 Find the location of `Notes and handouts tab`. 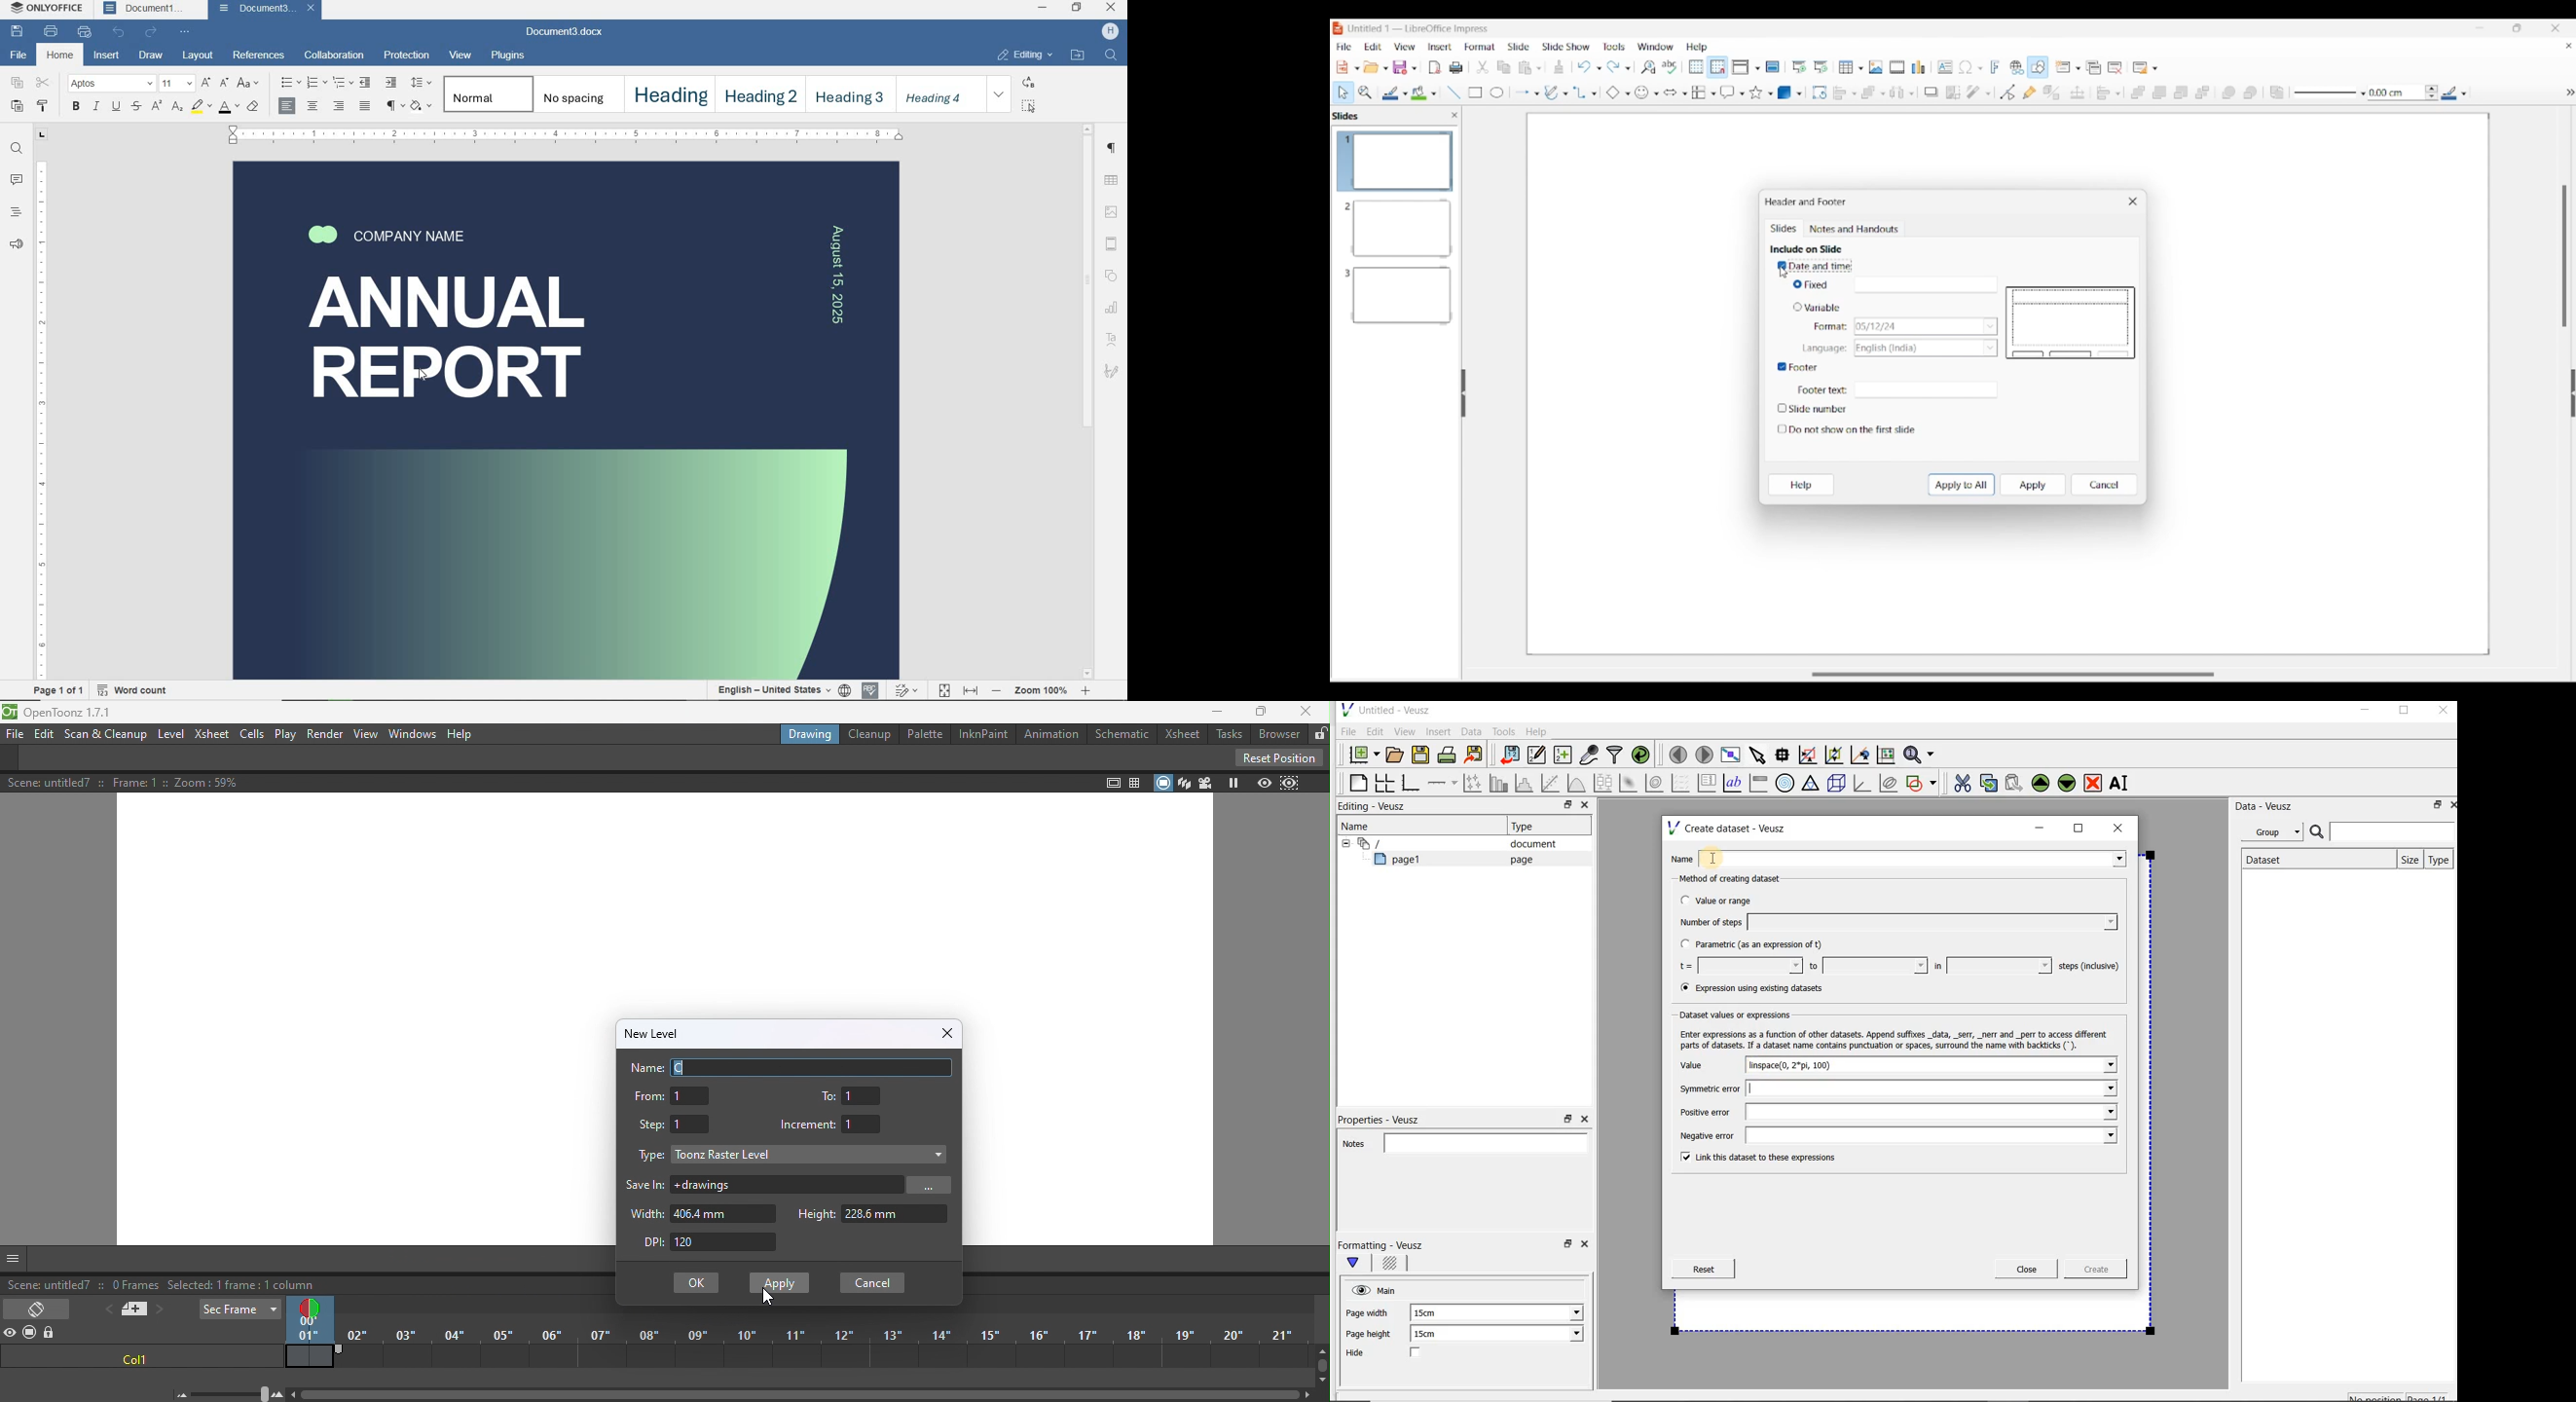

Notes and handouts tab is located at coordinates (1856, 229).